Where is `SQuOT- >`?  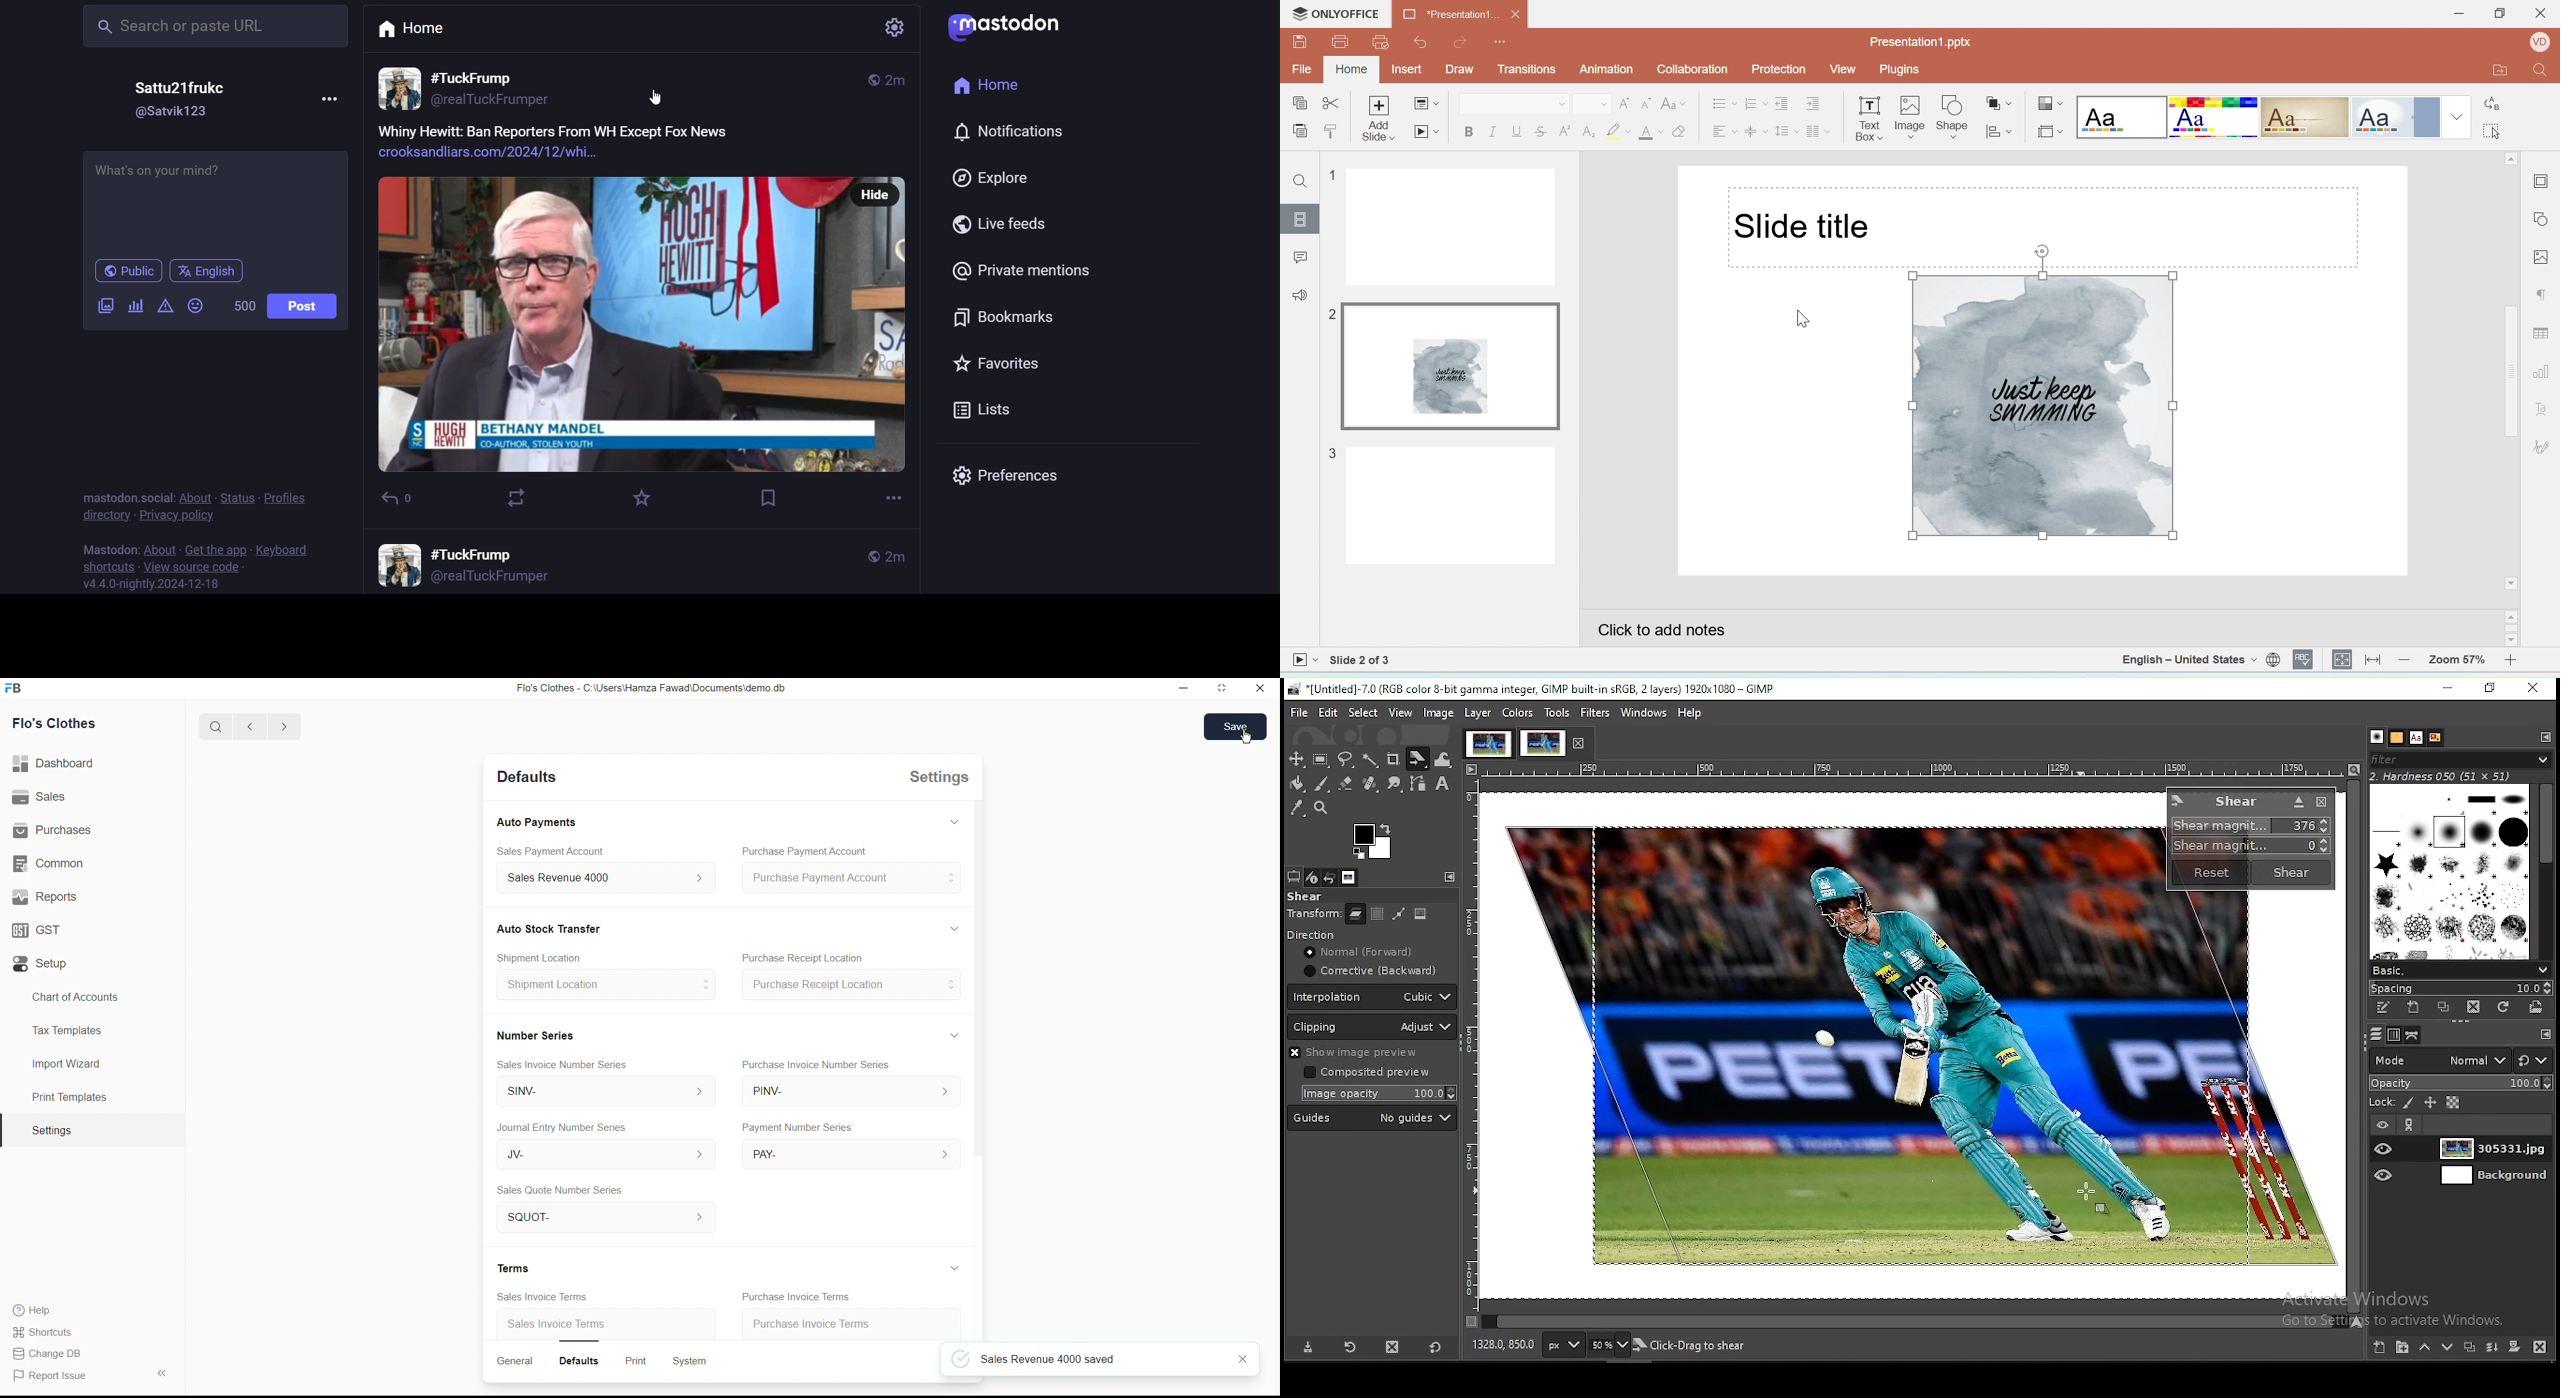 SQuOT- > is located at coordinates (597, 1218).